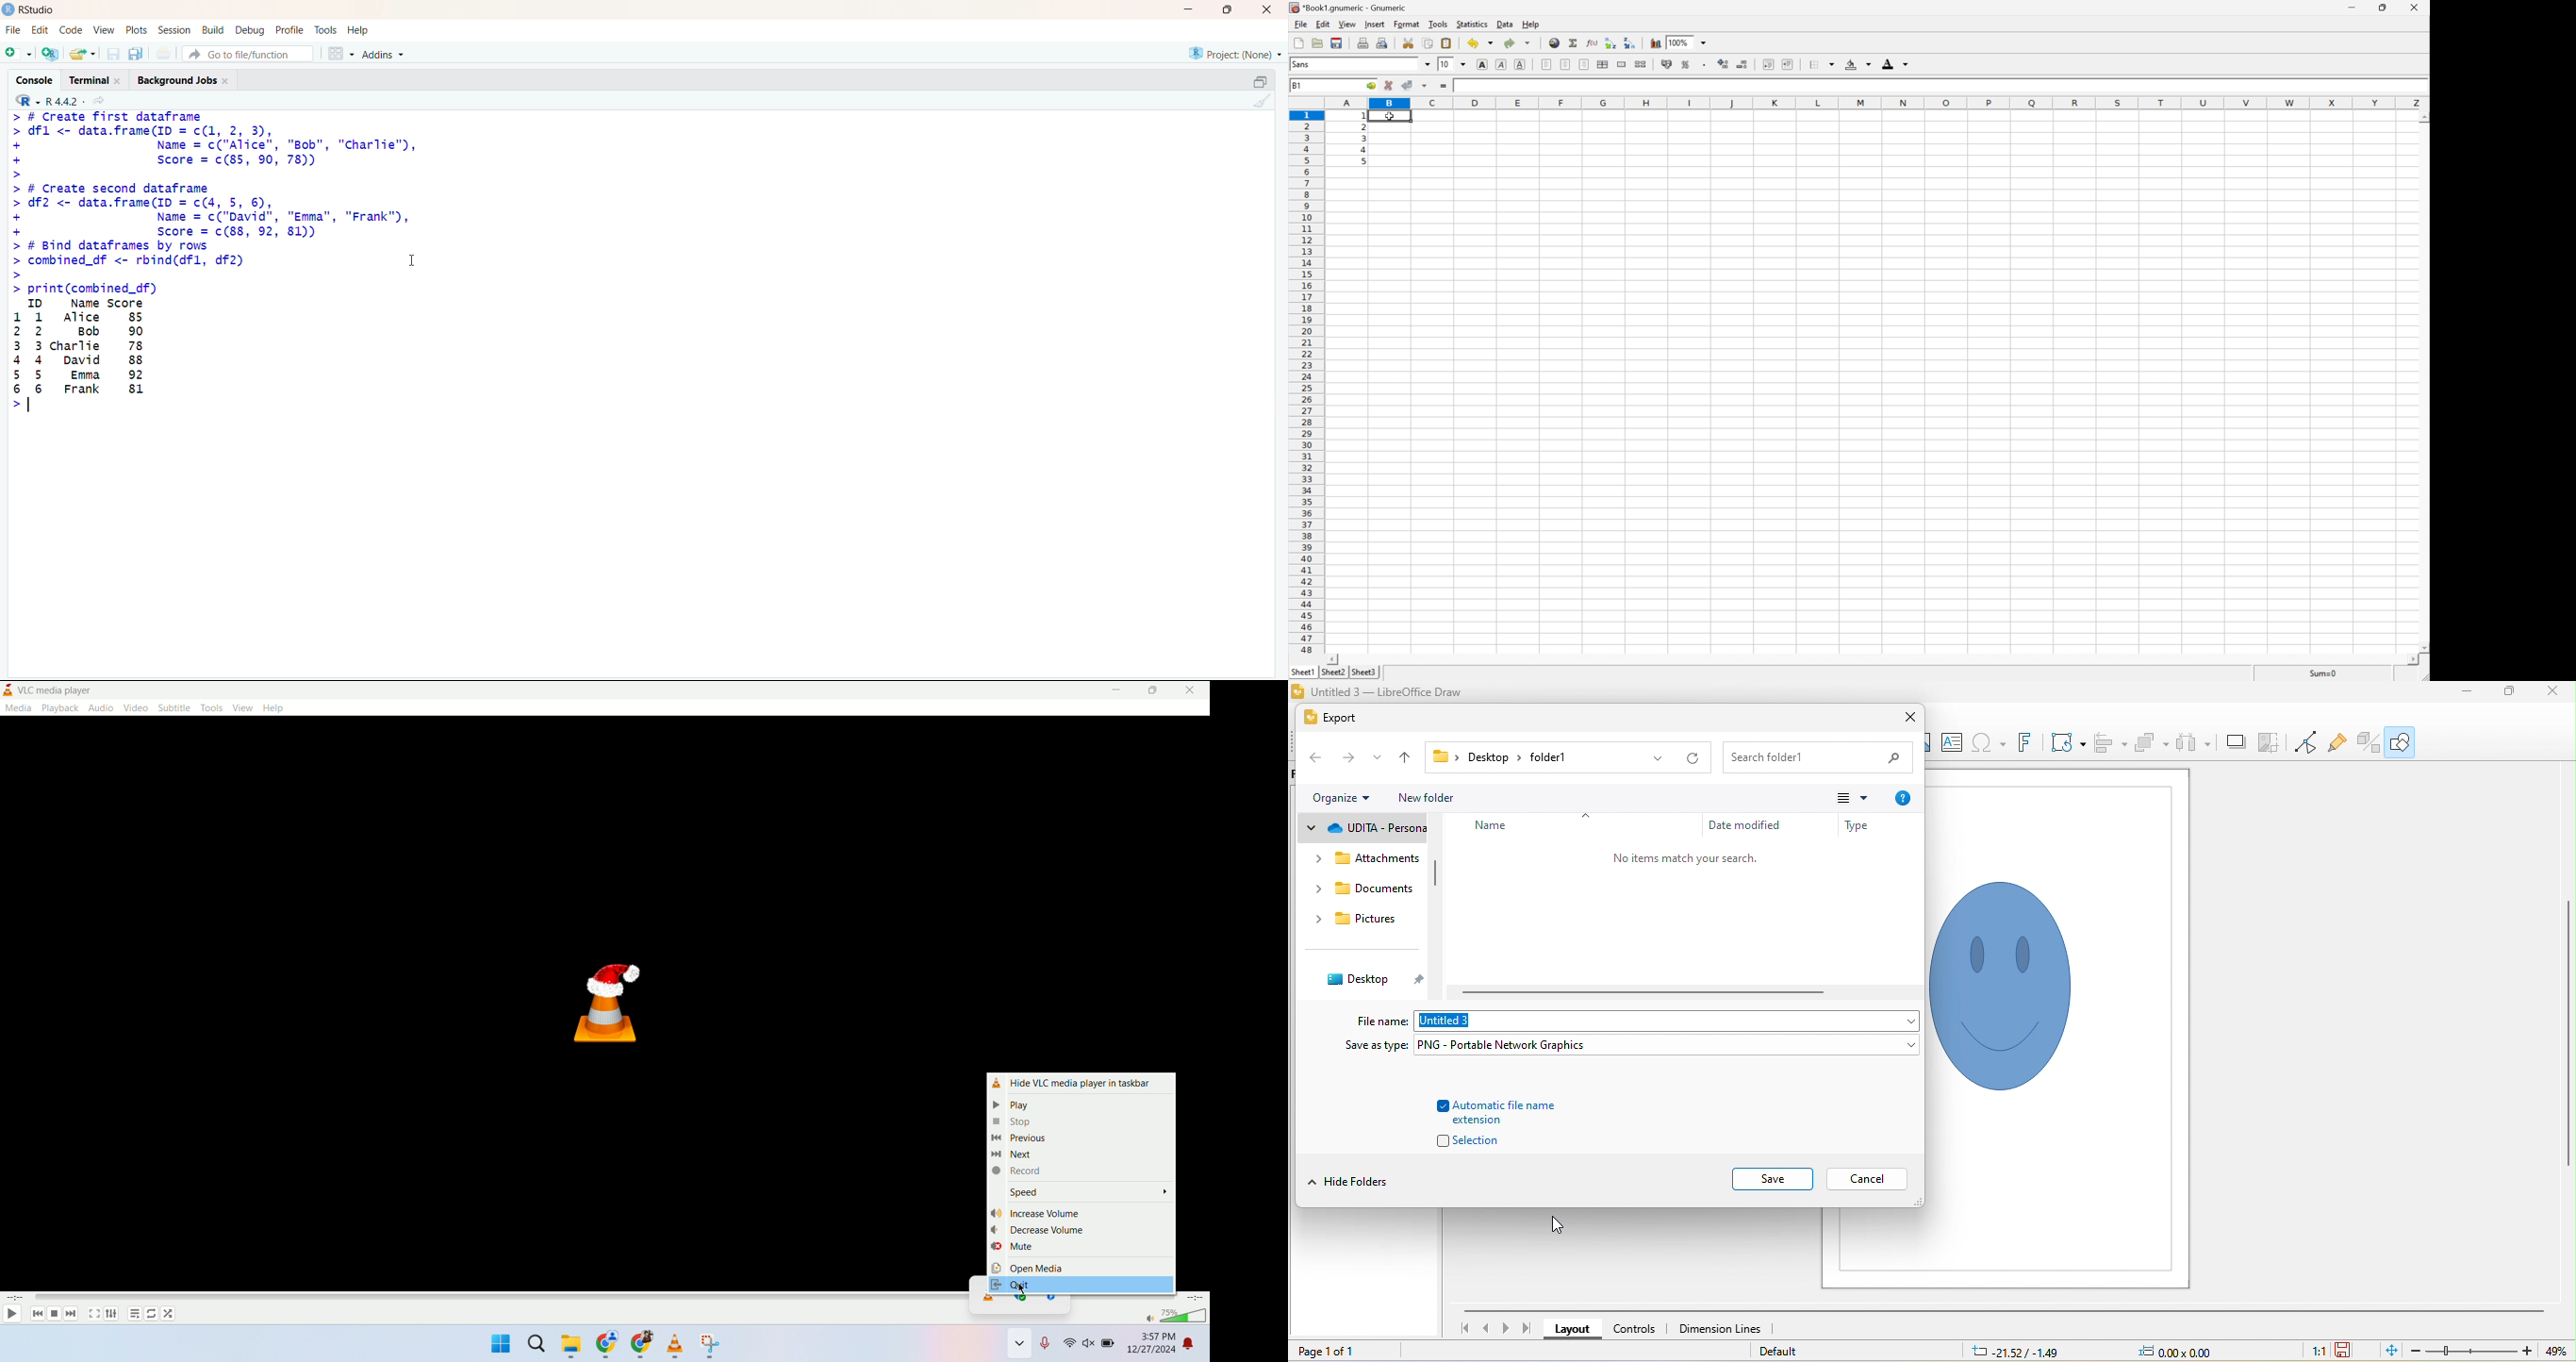  What do you see at coordinates (1260, 82) in the screenshot?
I see `minimize` at bounding box center [1260, 82].